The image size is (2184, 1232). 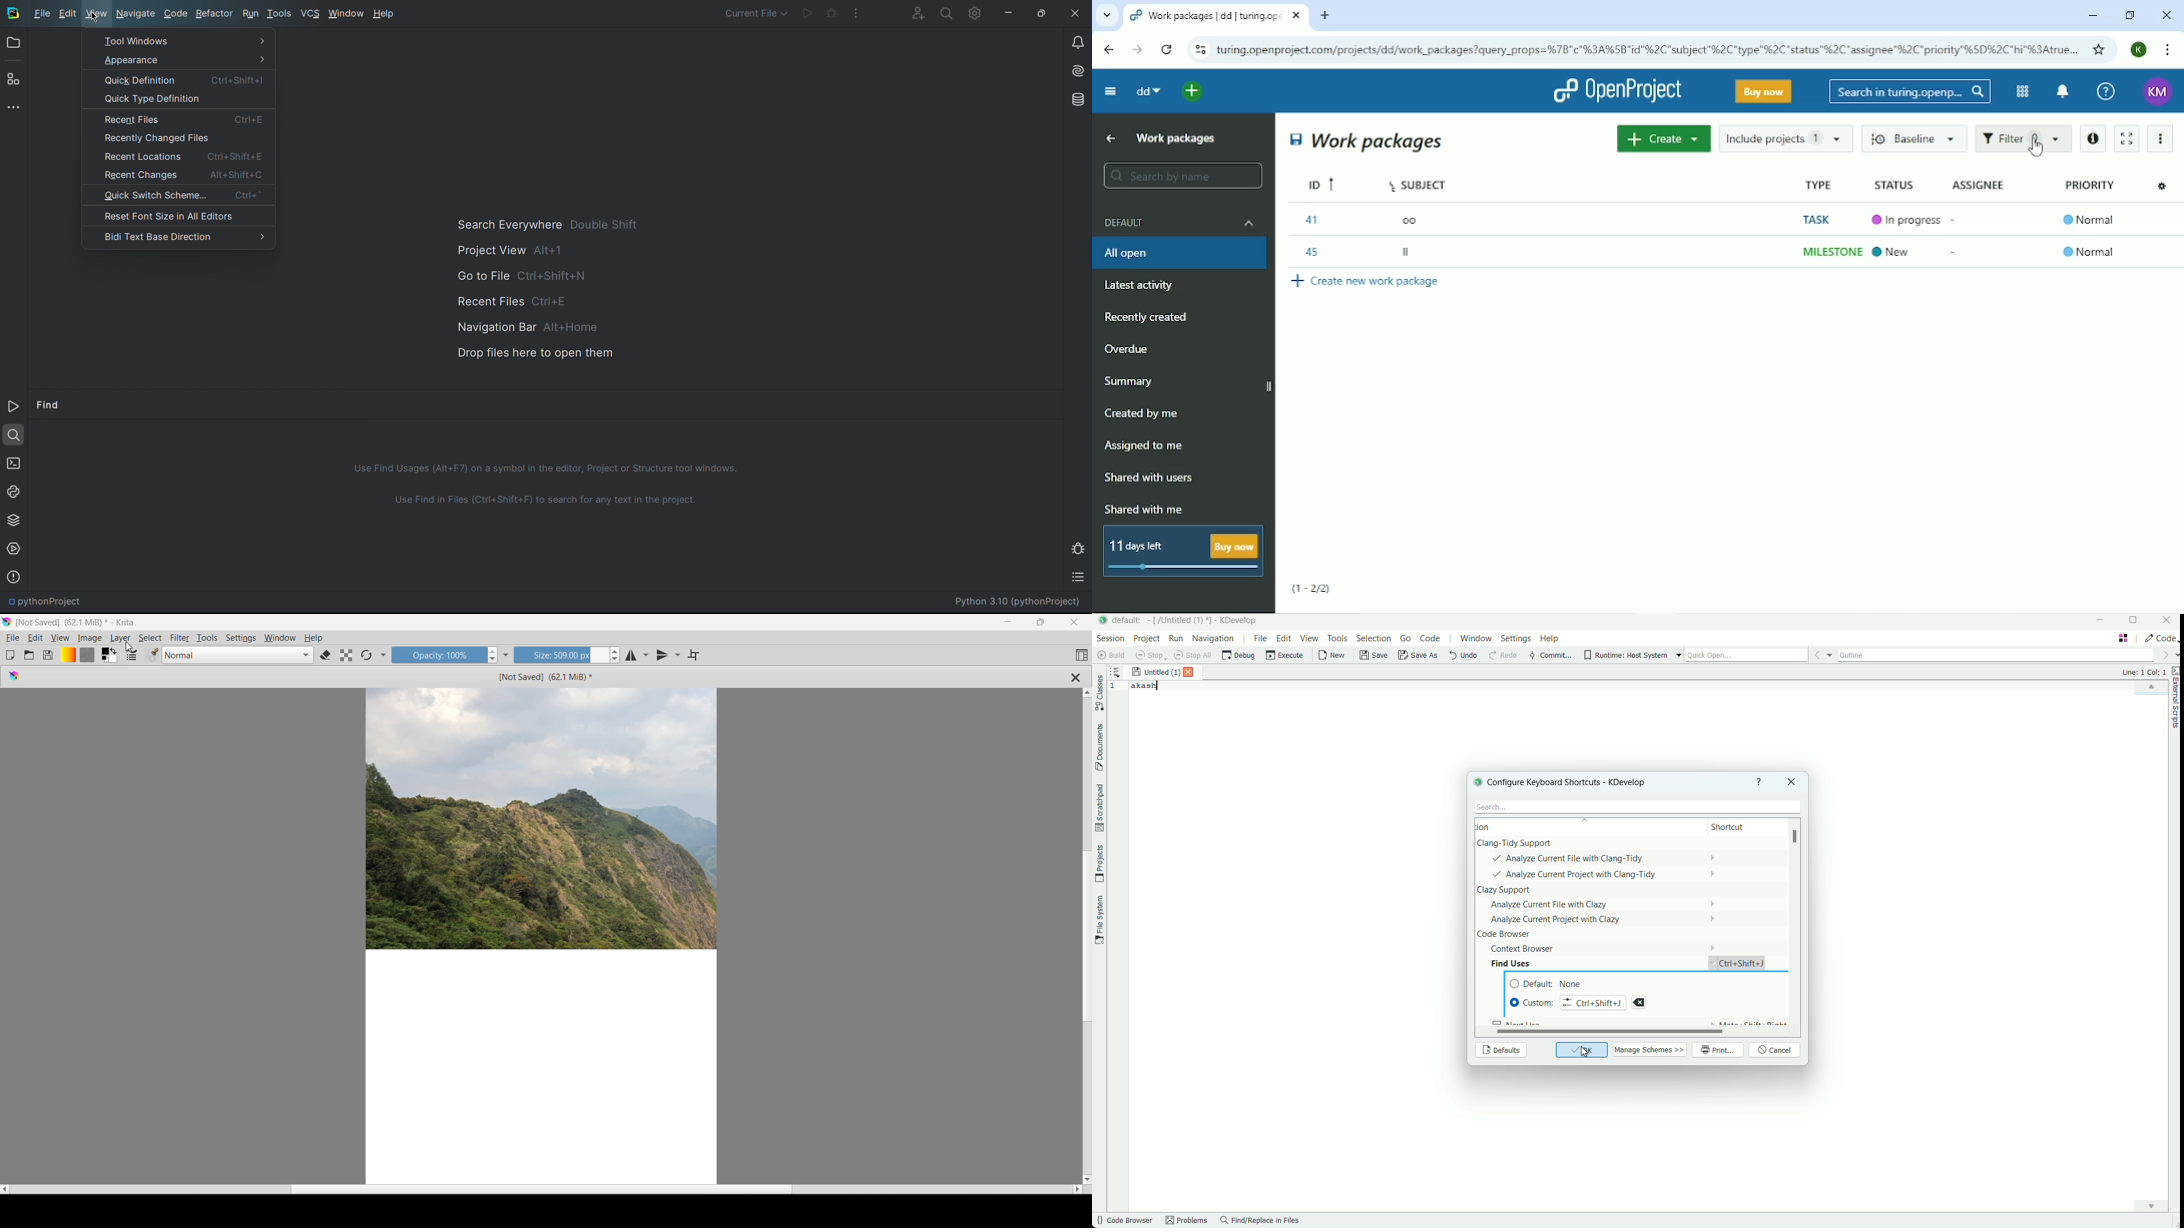 I want to click on Reload Original Preset, so click(x=367, y=655).